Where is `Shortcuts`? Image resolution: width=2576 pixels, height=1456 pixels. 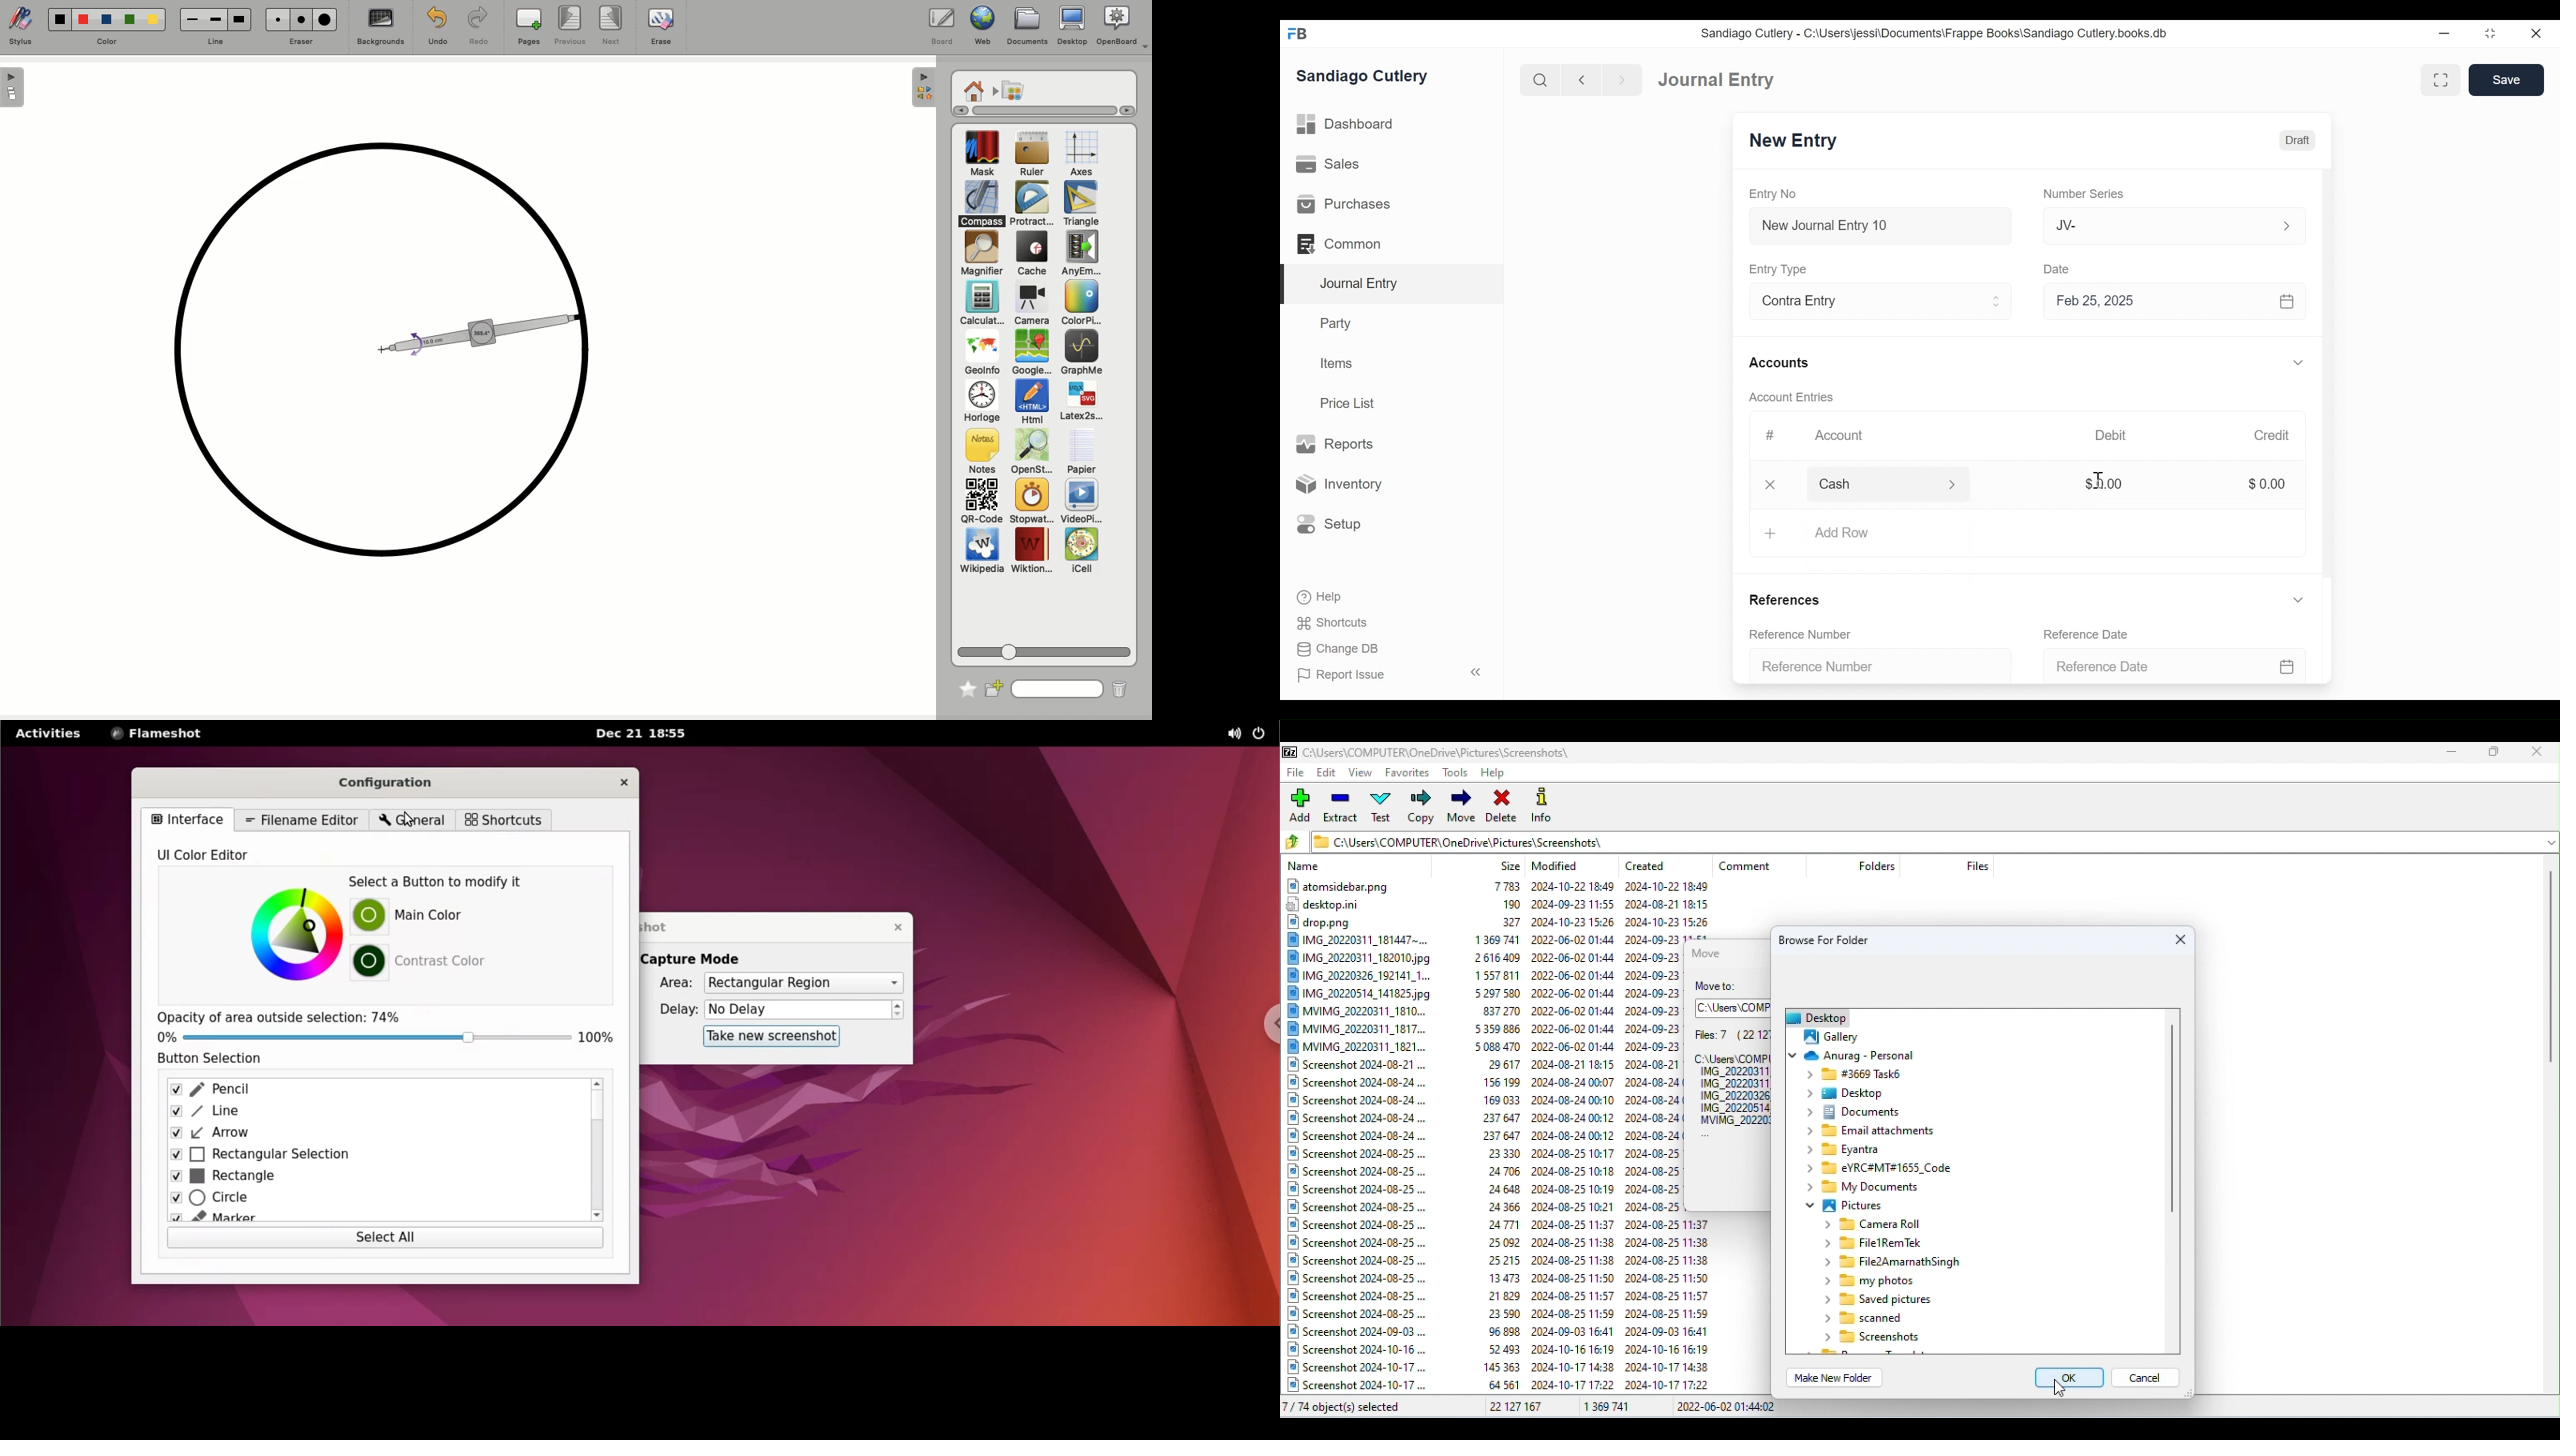 Shortcuts is located at coordinates (1329, 623).